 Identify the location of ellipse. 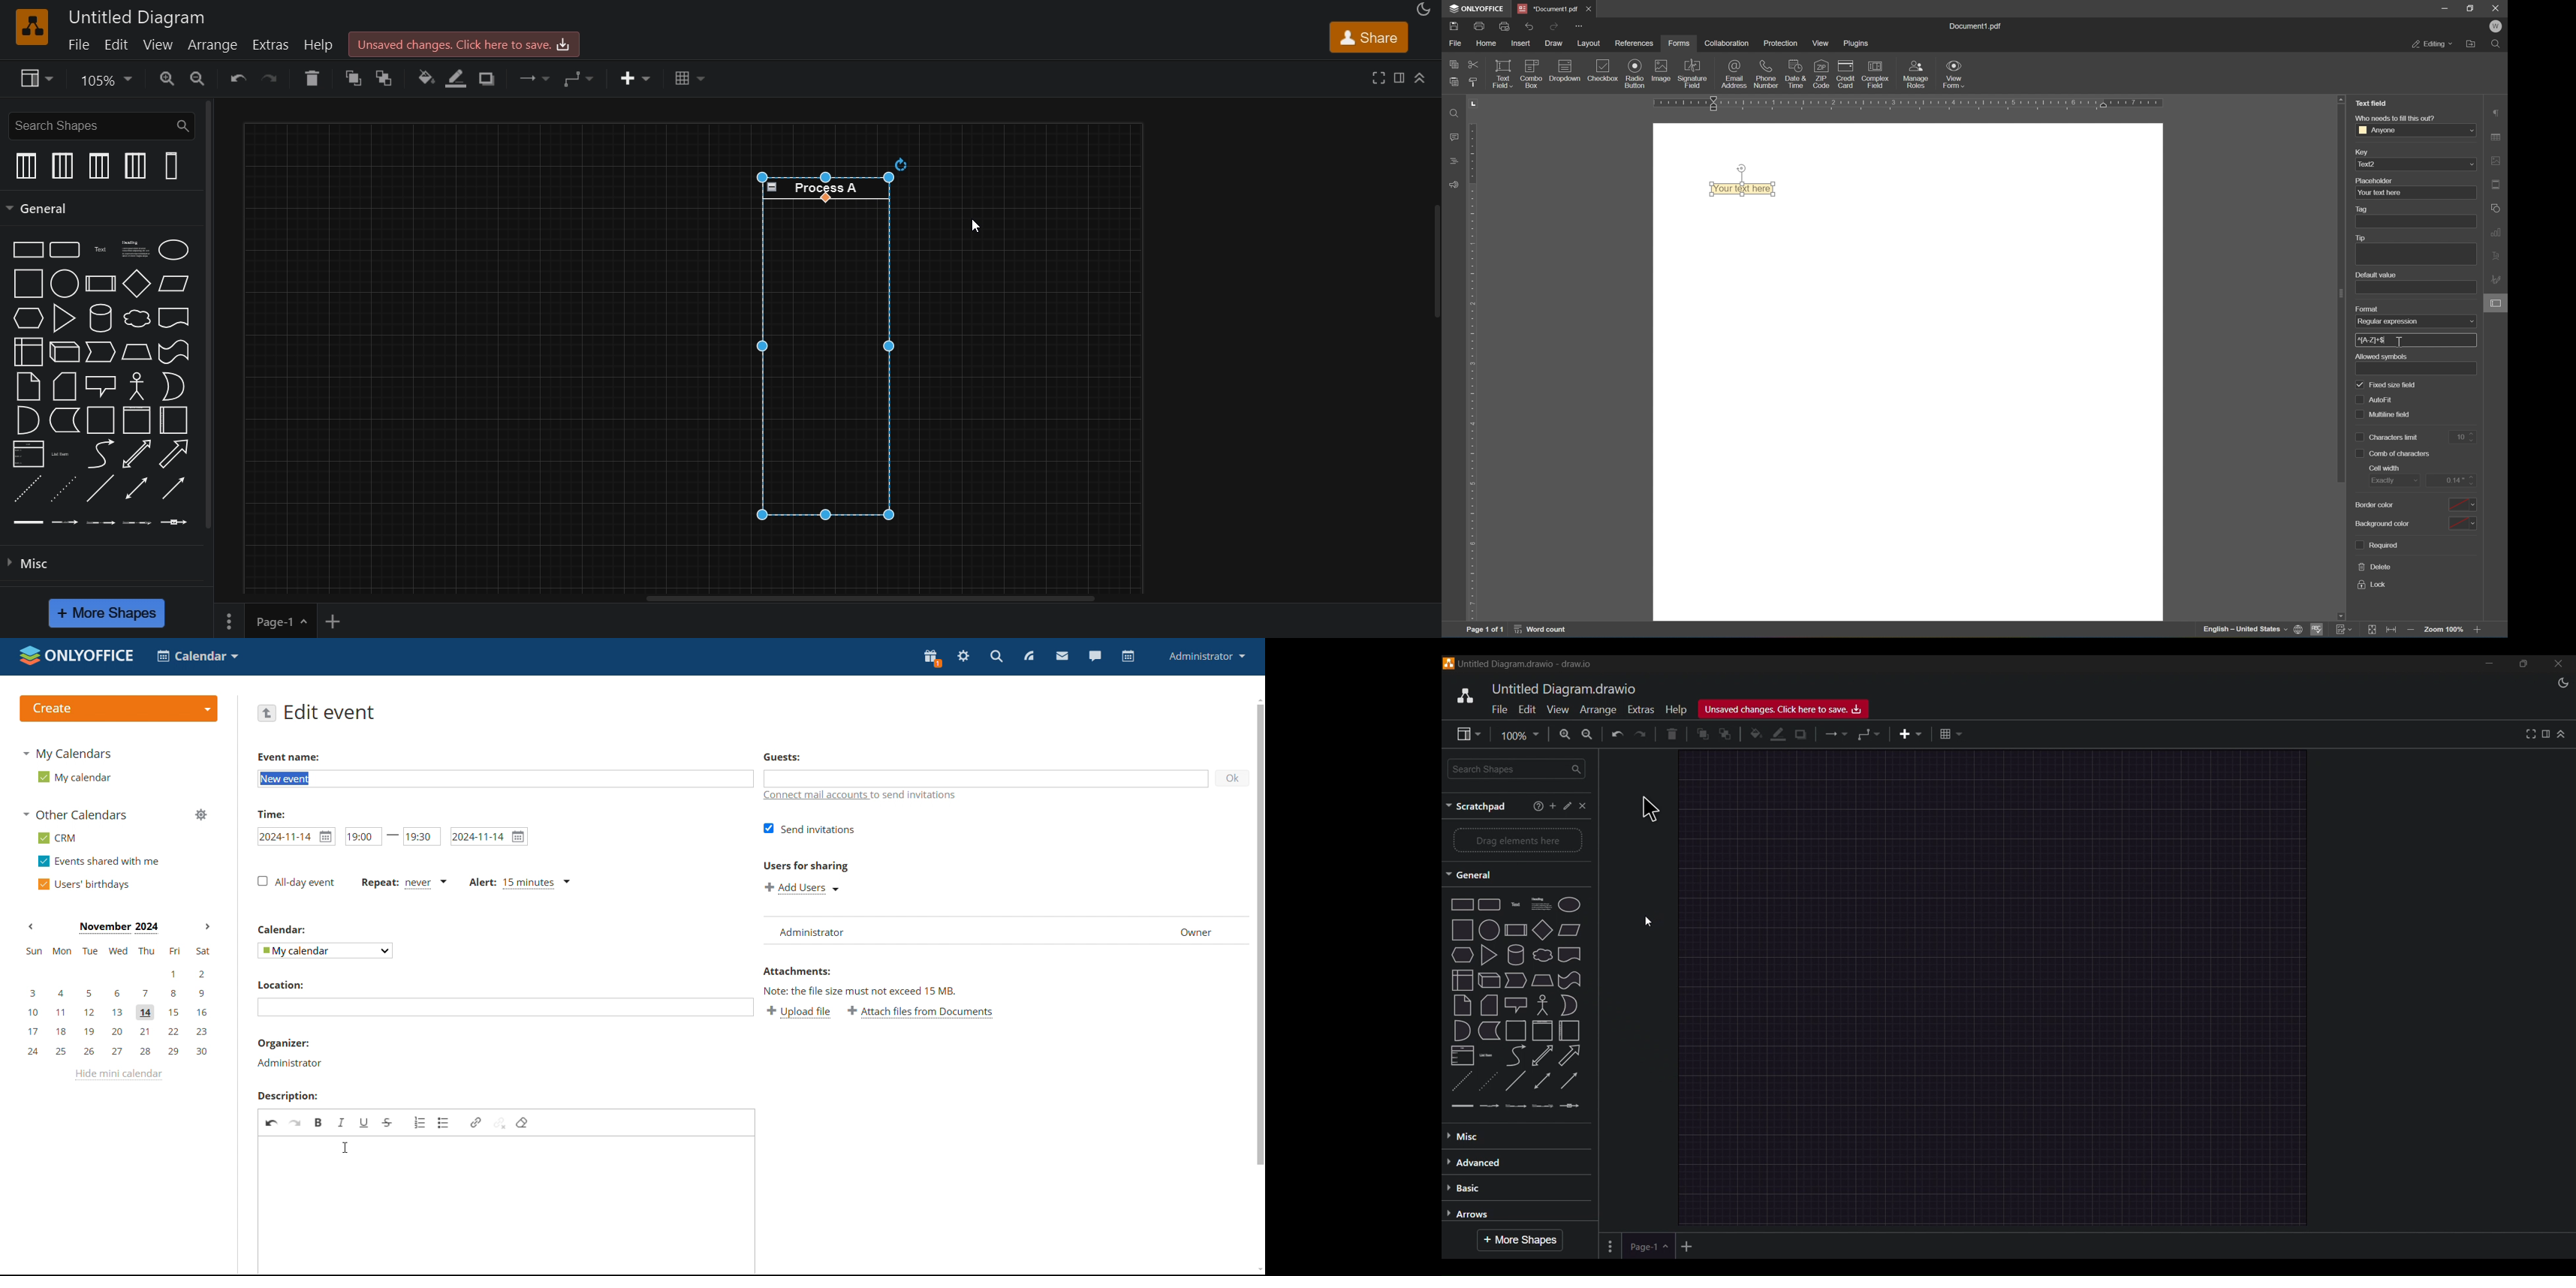
(176, 248).